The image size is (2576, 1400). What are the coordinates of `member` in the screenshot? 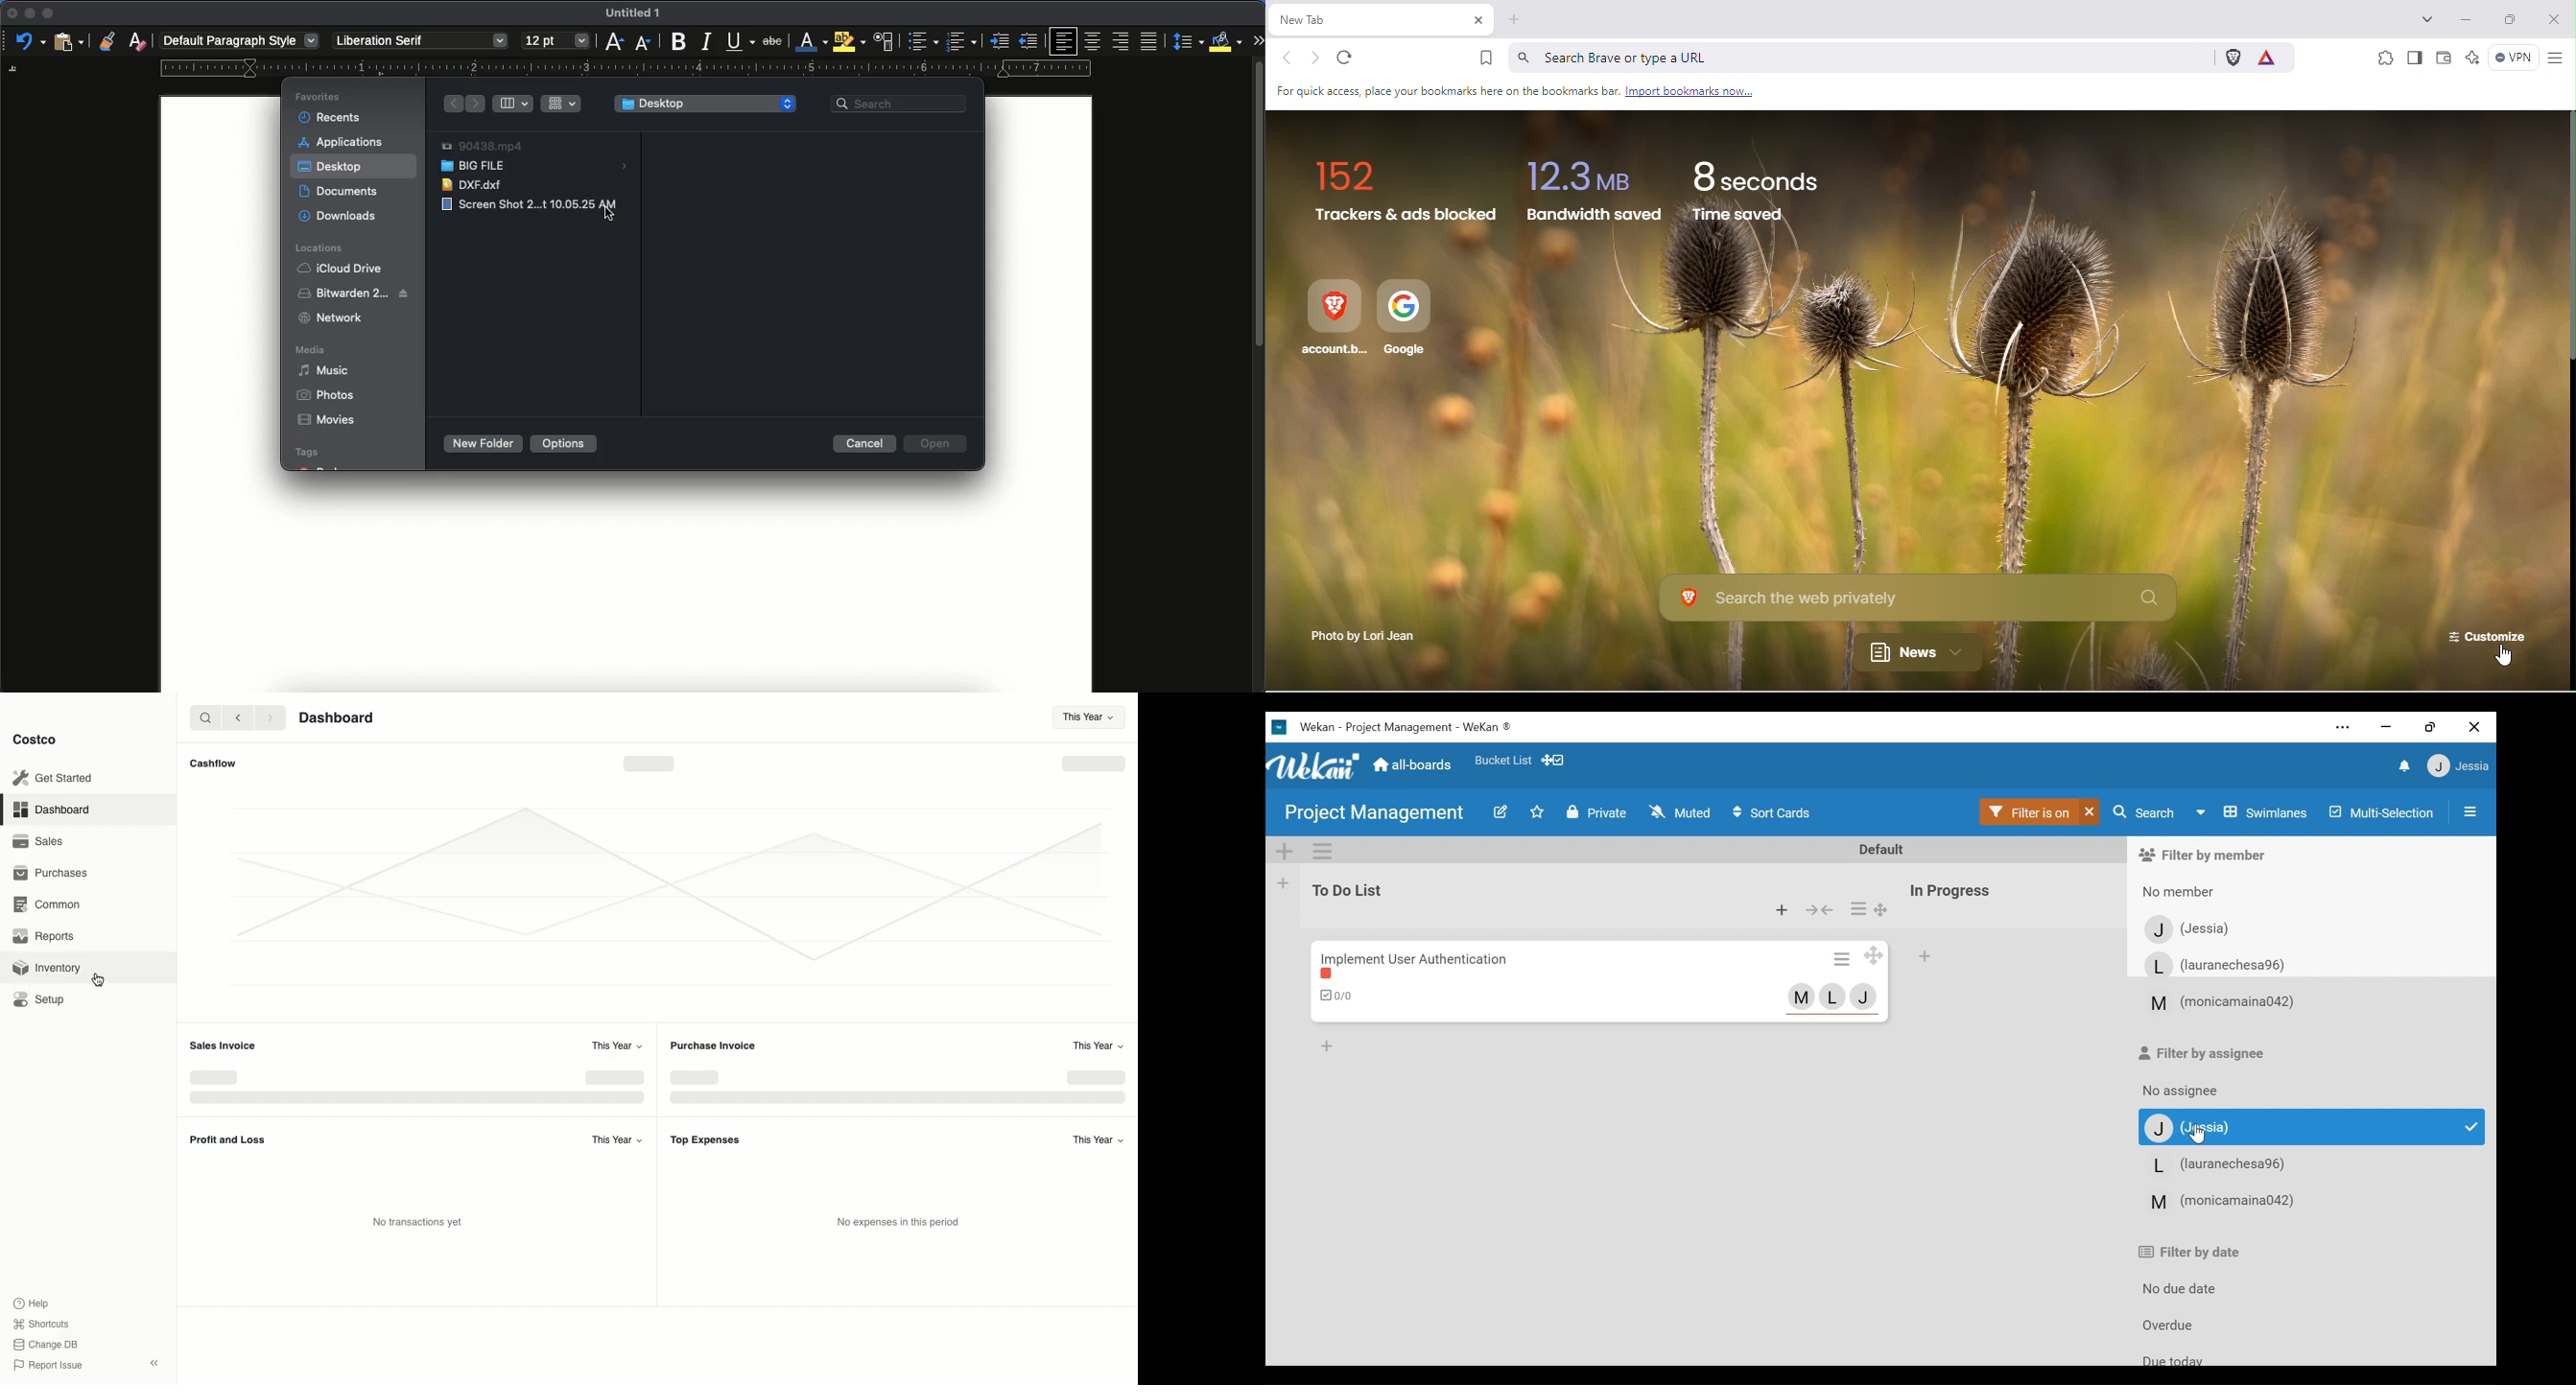 It's located at (2219, 1002).